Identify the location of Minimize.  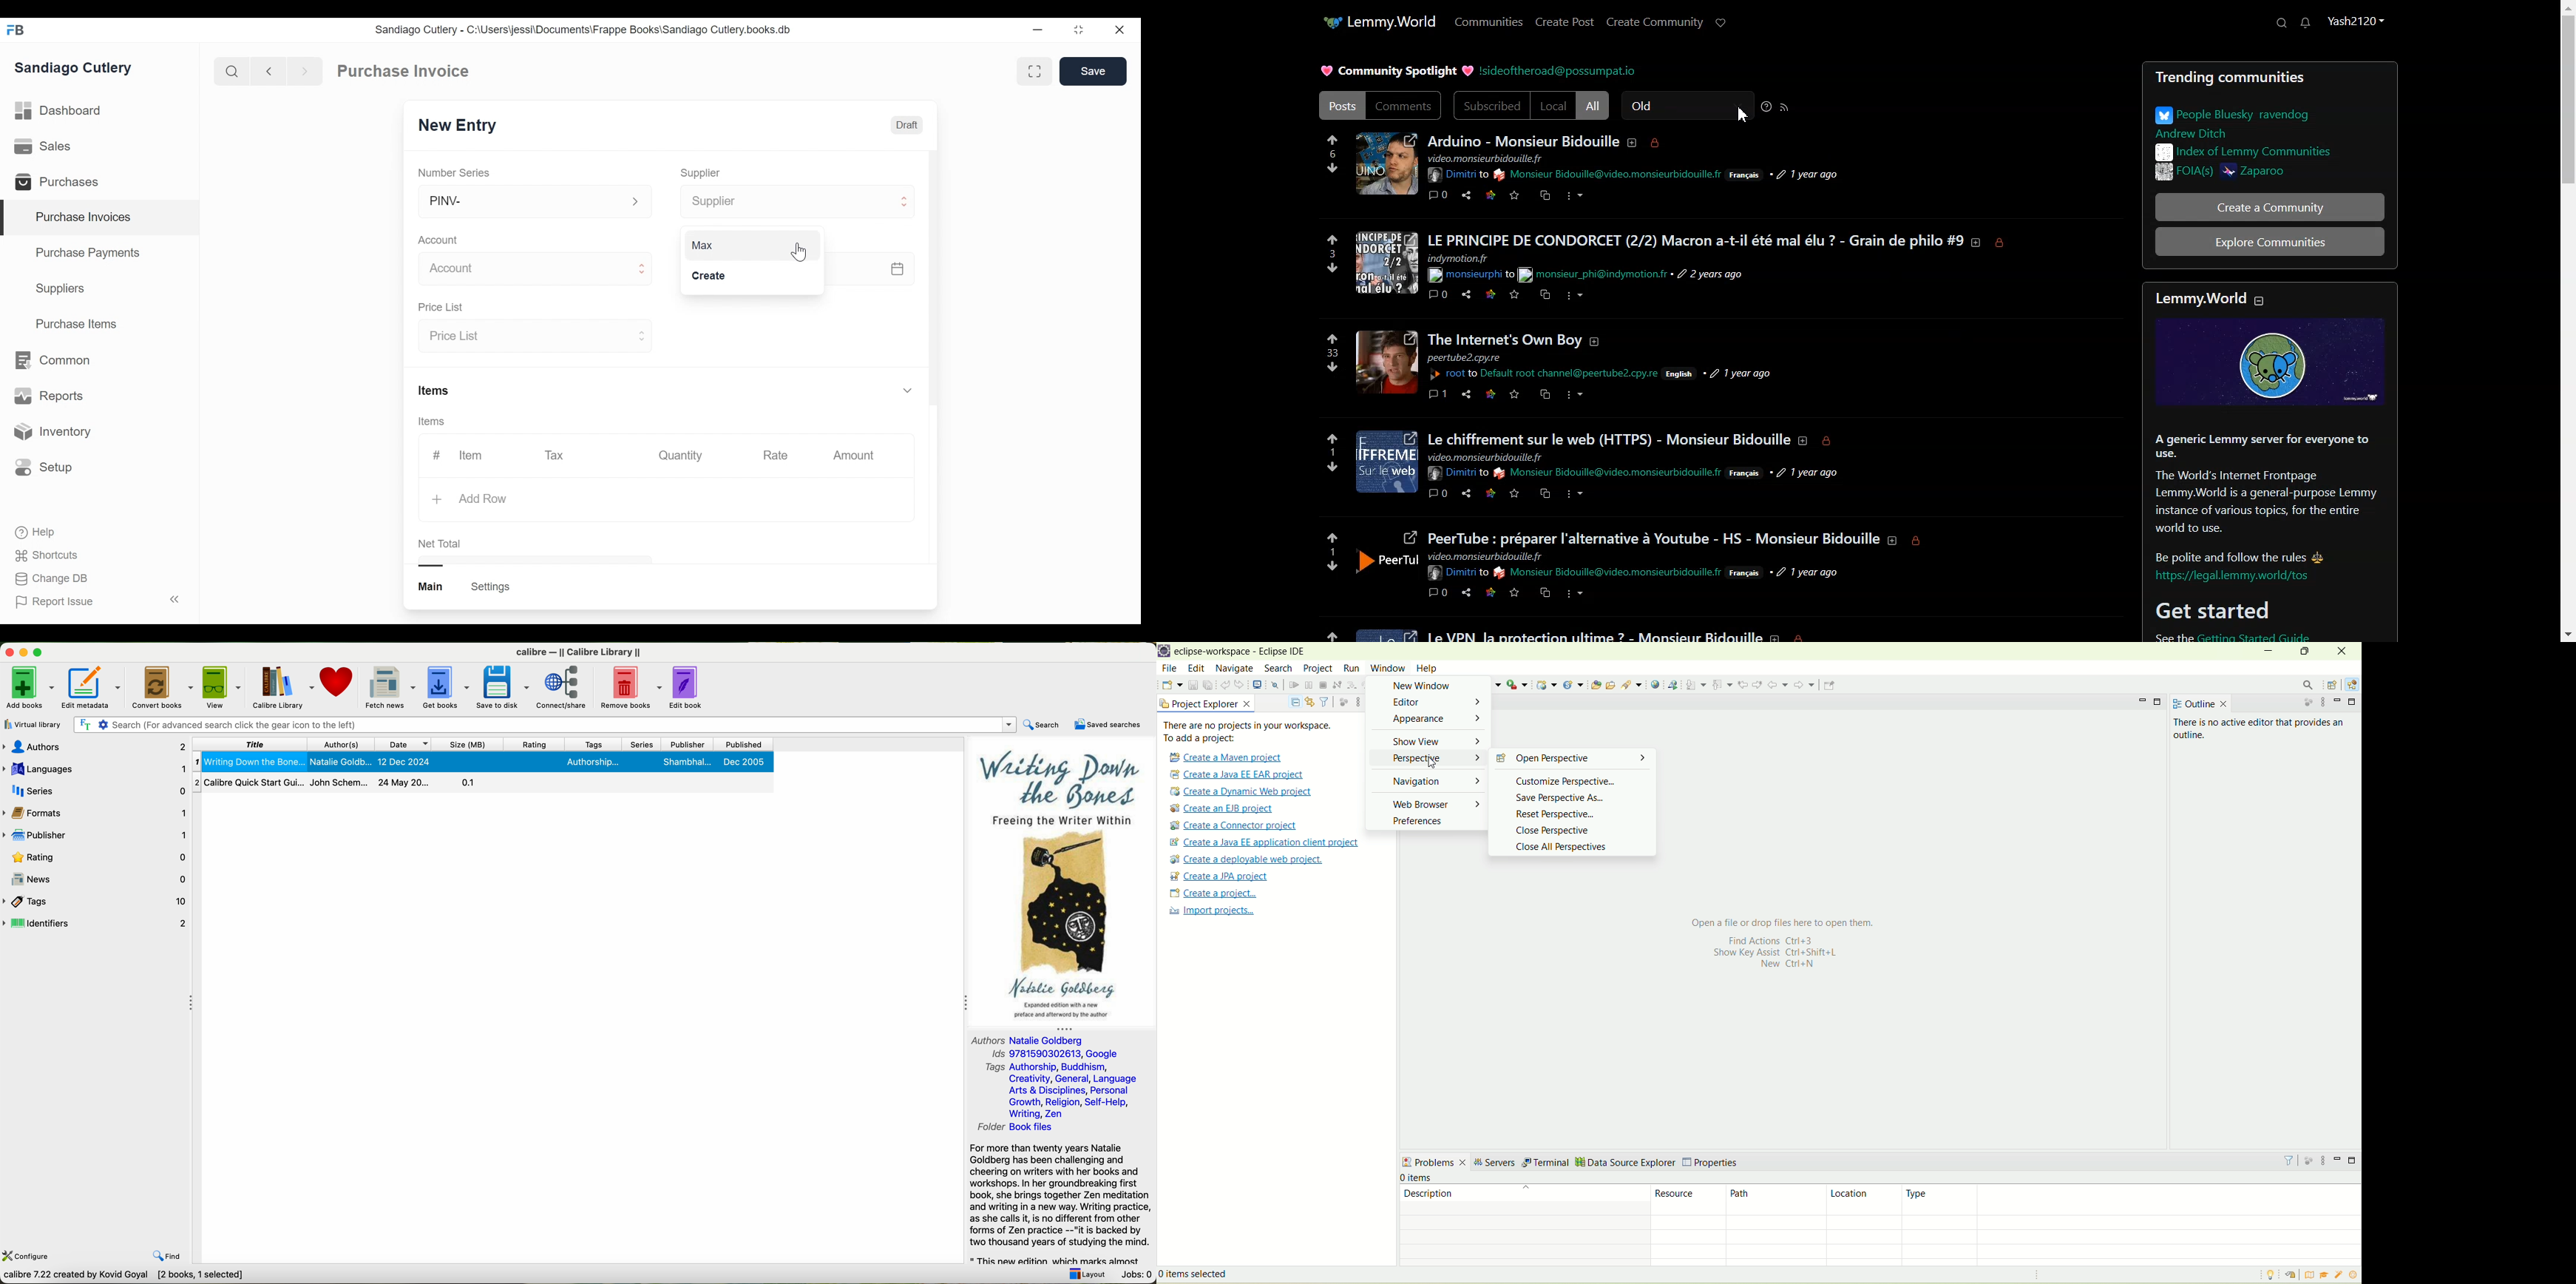
(1035, 30).